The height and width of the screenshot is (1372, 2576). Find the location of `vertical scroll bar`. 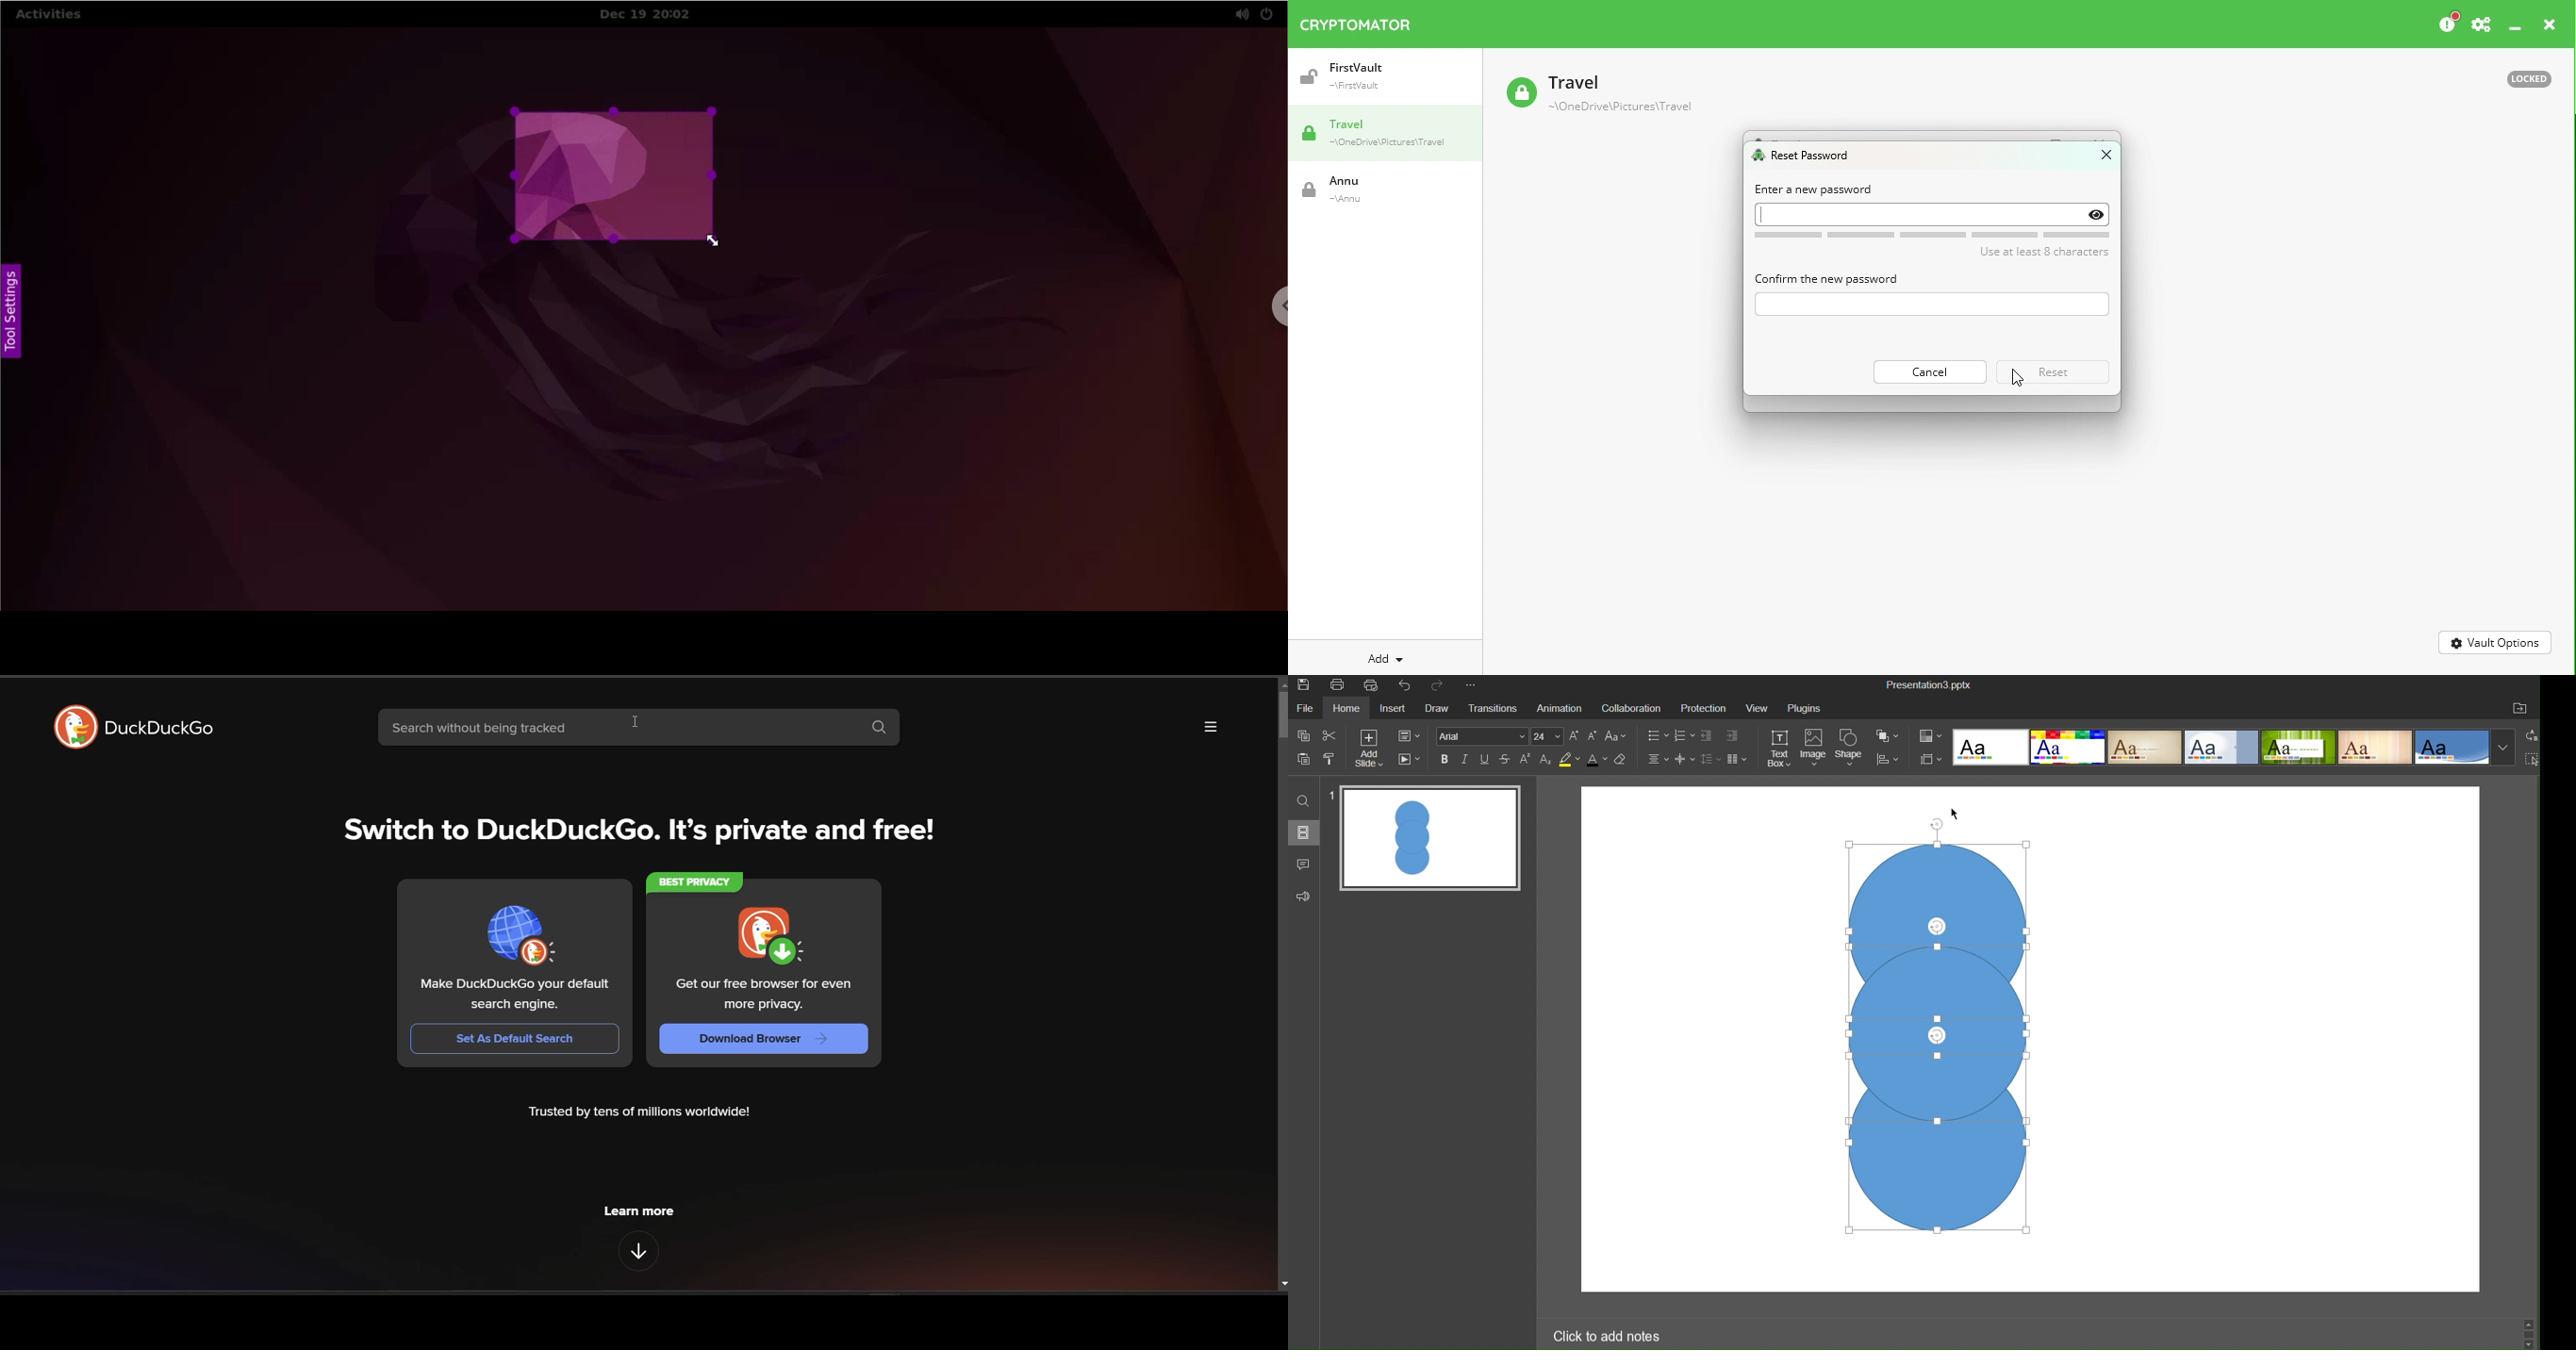

vertical scroll bar is located at coordinates (1280, 717).